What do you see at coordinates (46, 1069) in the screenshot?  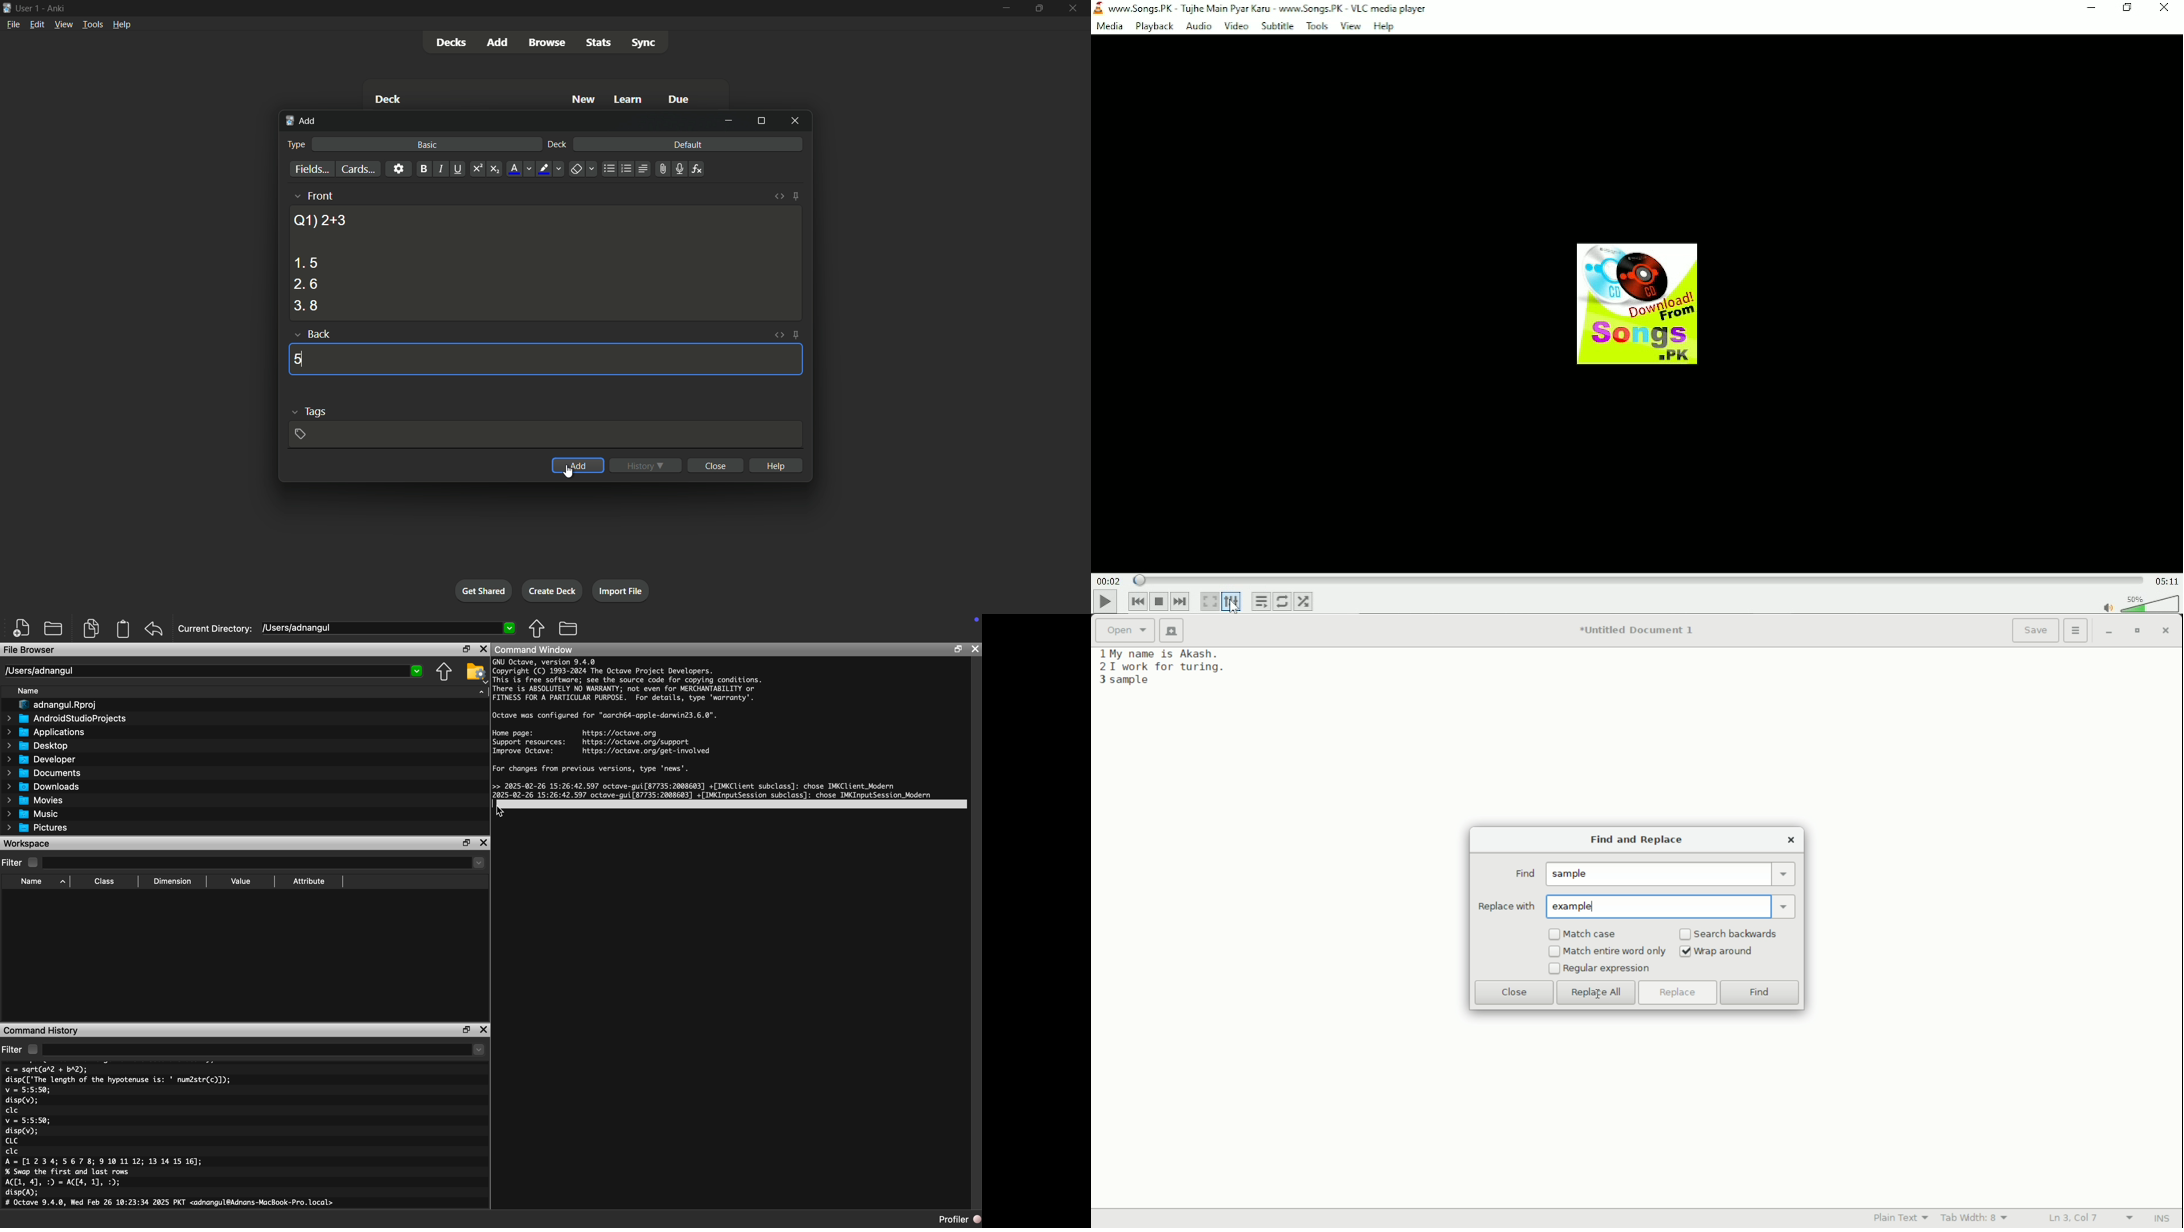 I see `c = sqrt(ar2 + bA2);` at bounding box center [46, 1069].